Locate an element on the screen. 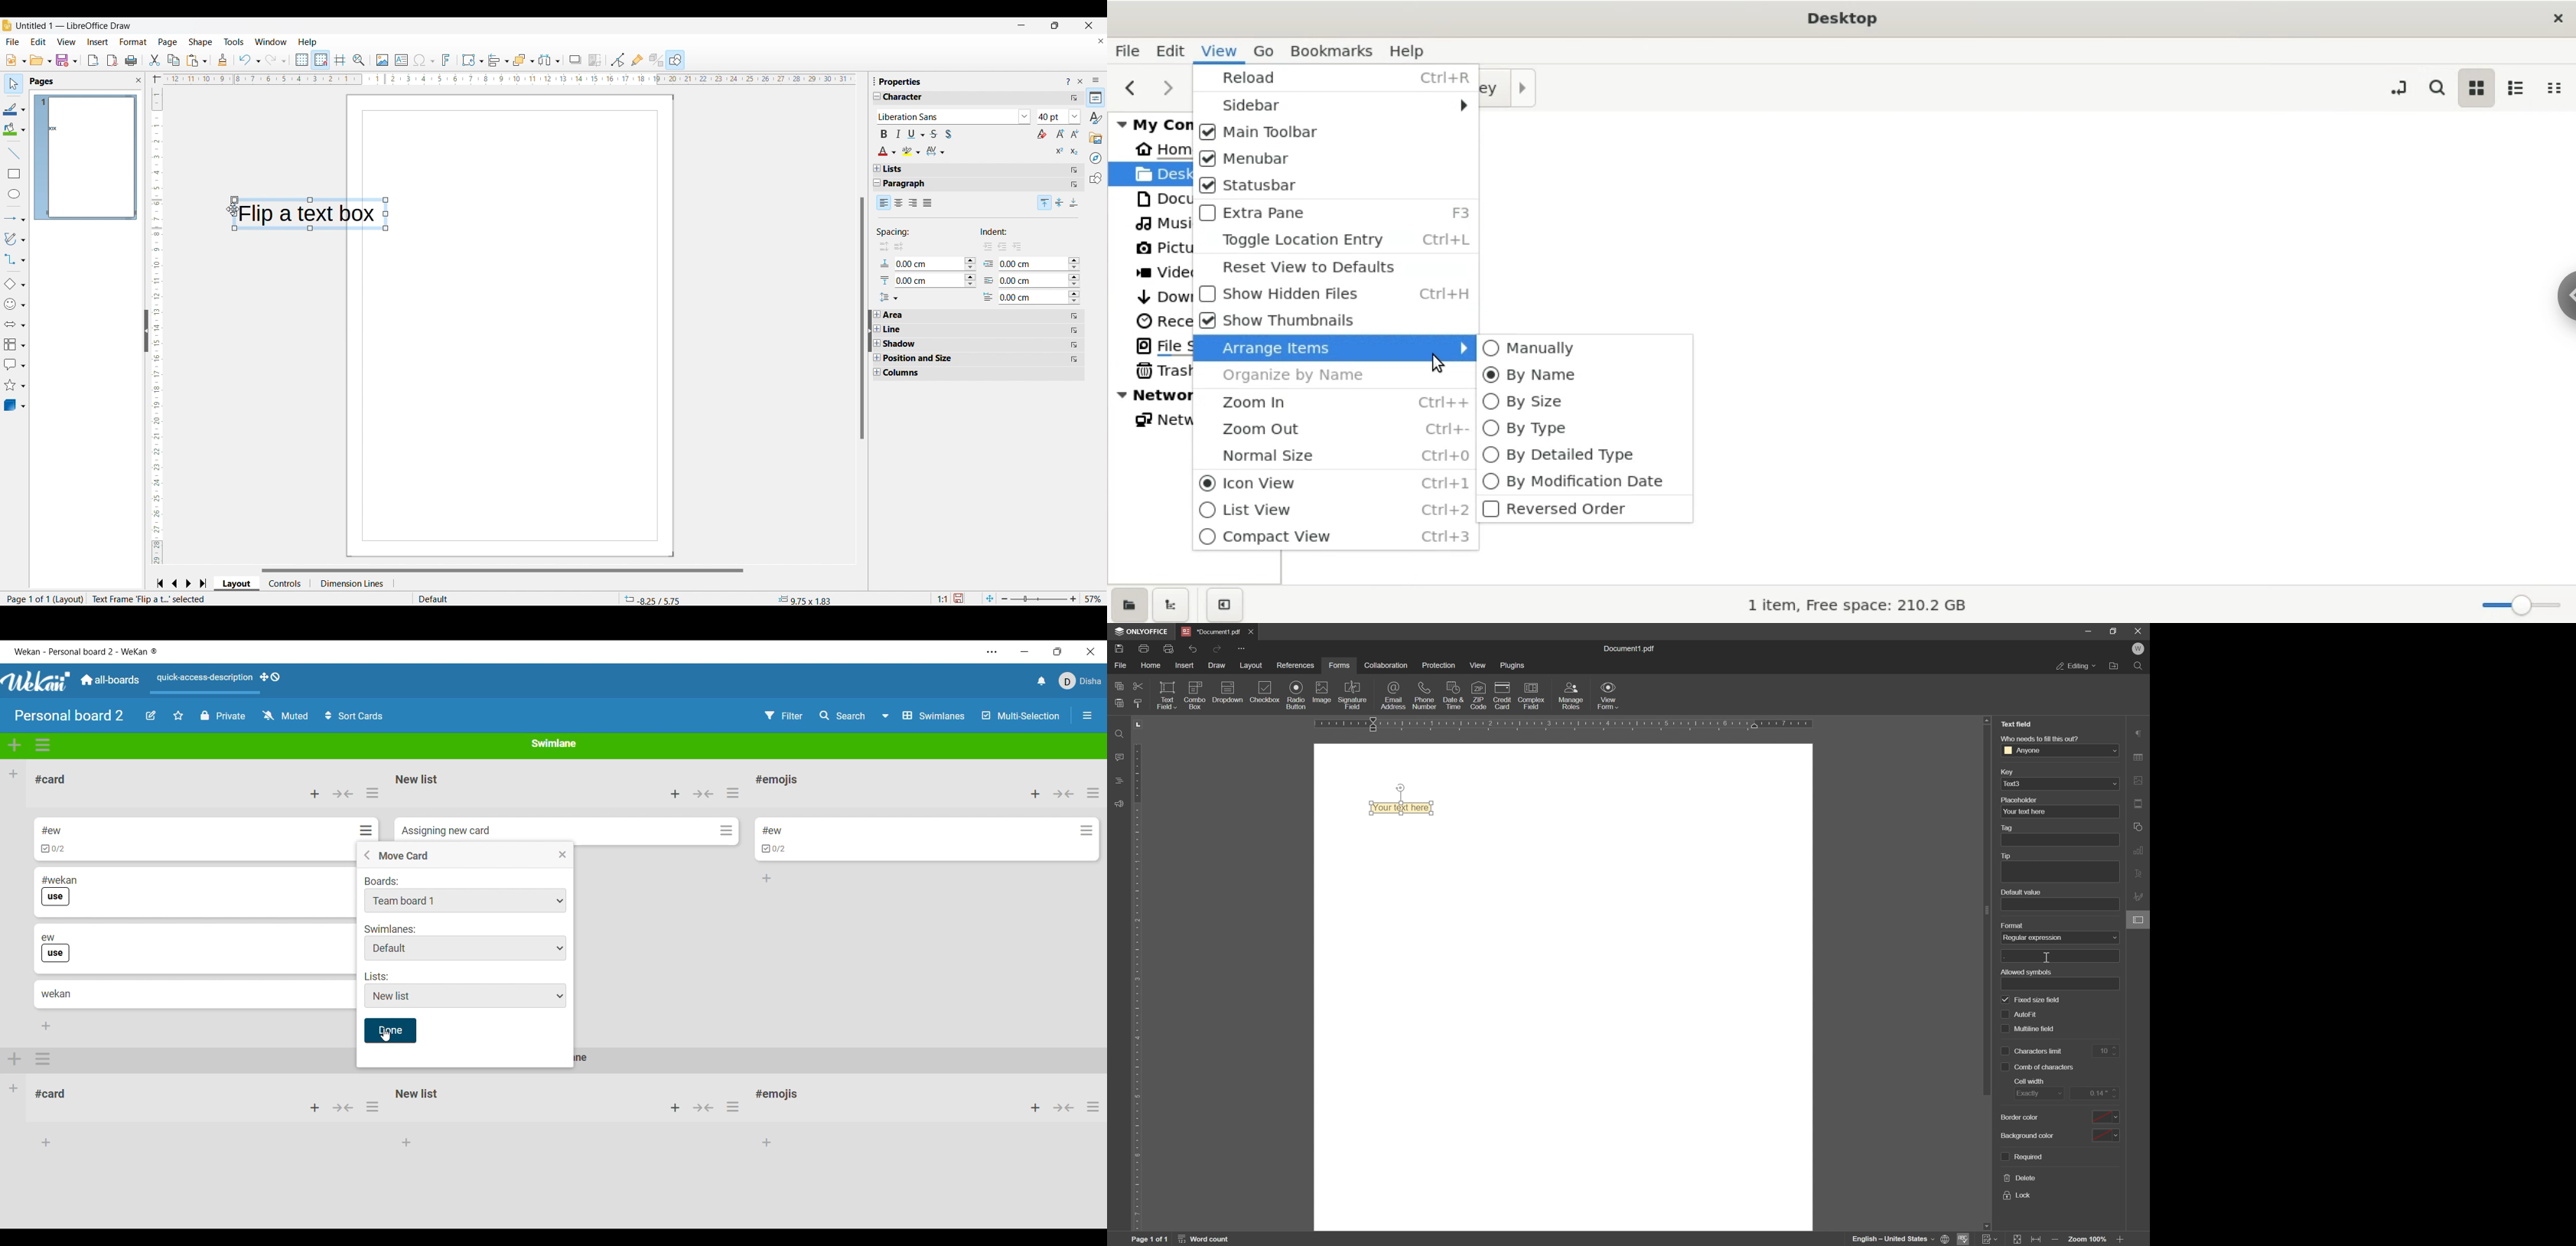 This screenshot has width=2576, height=1260. Card title and checklist is located at coordinates (52, 839).